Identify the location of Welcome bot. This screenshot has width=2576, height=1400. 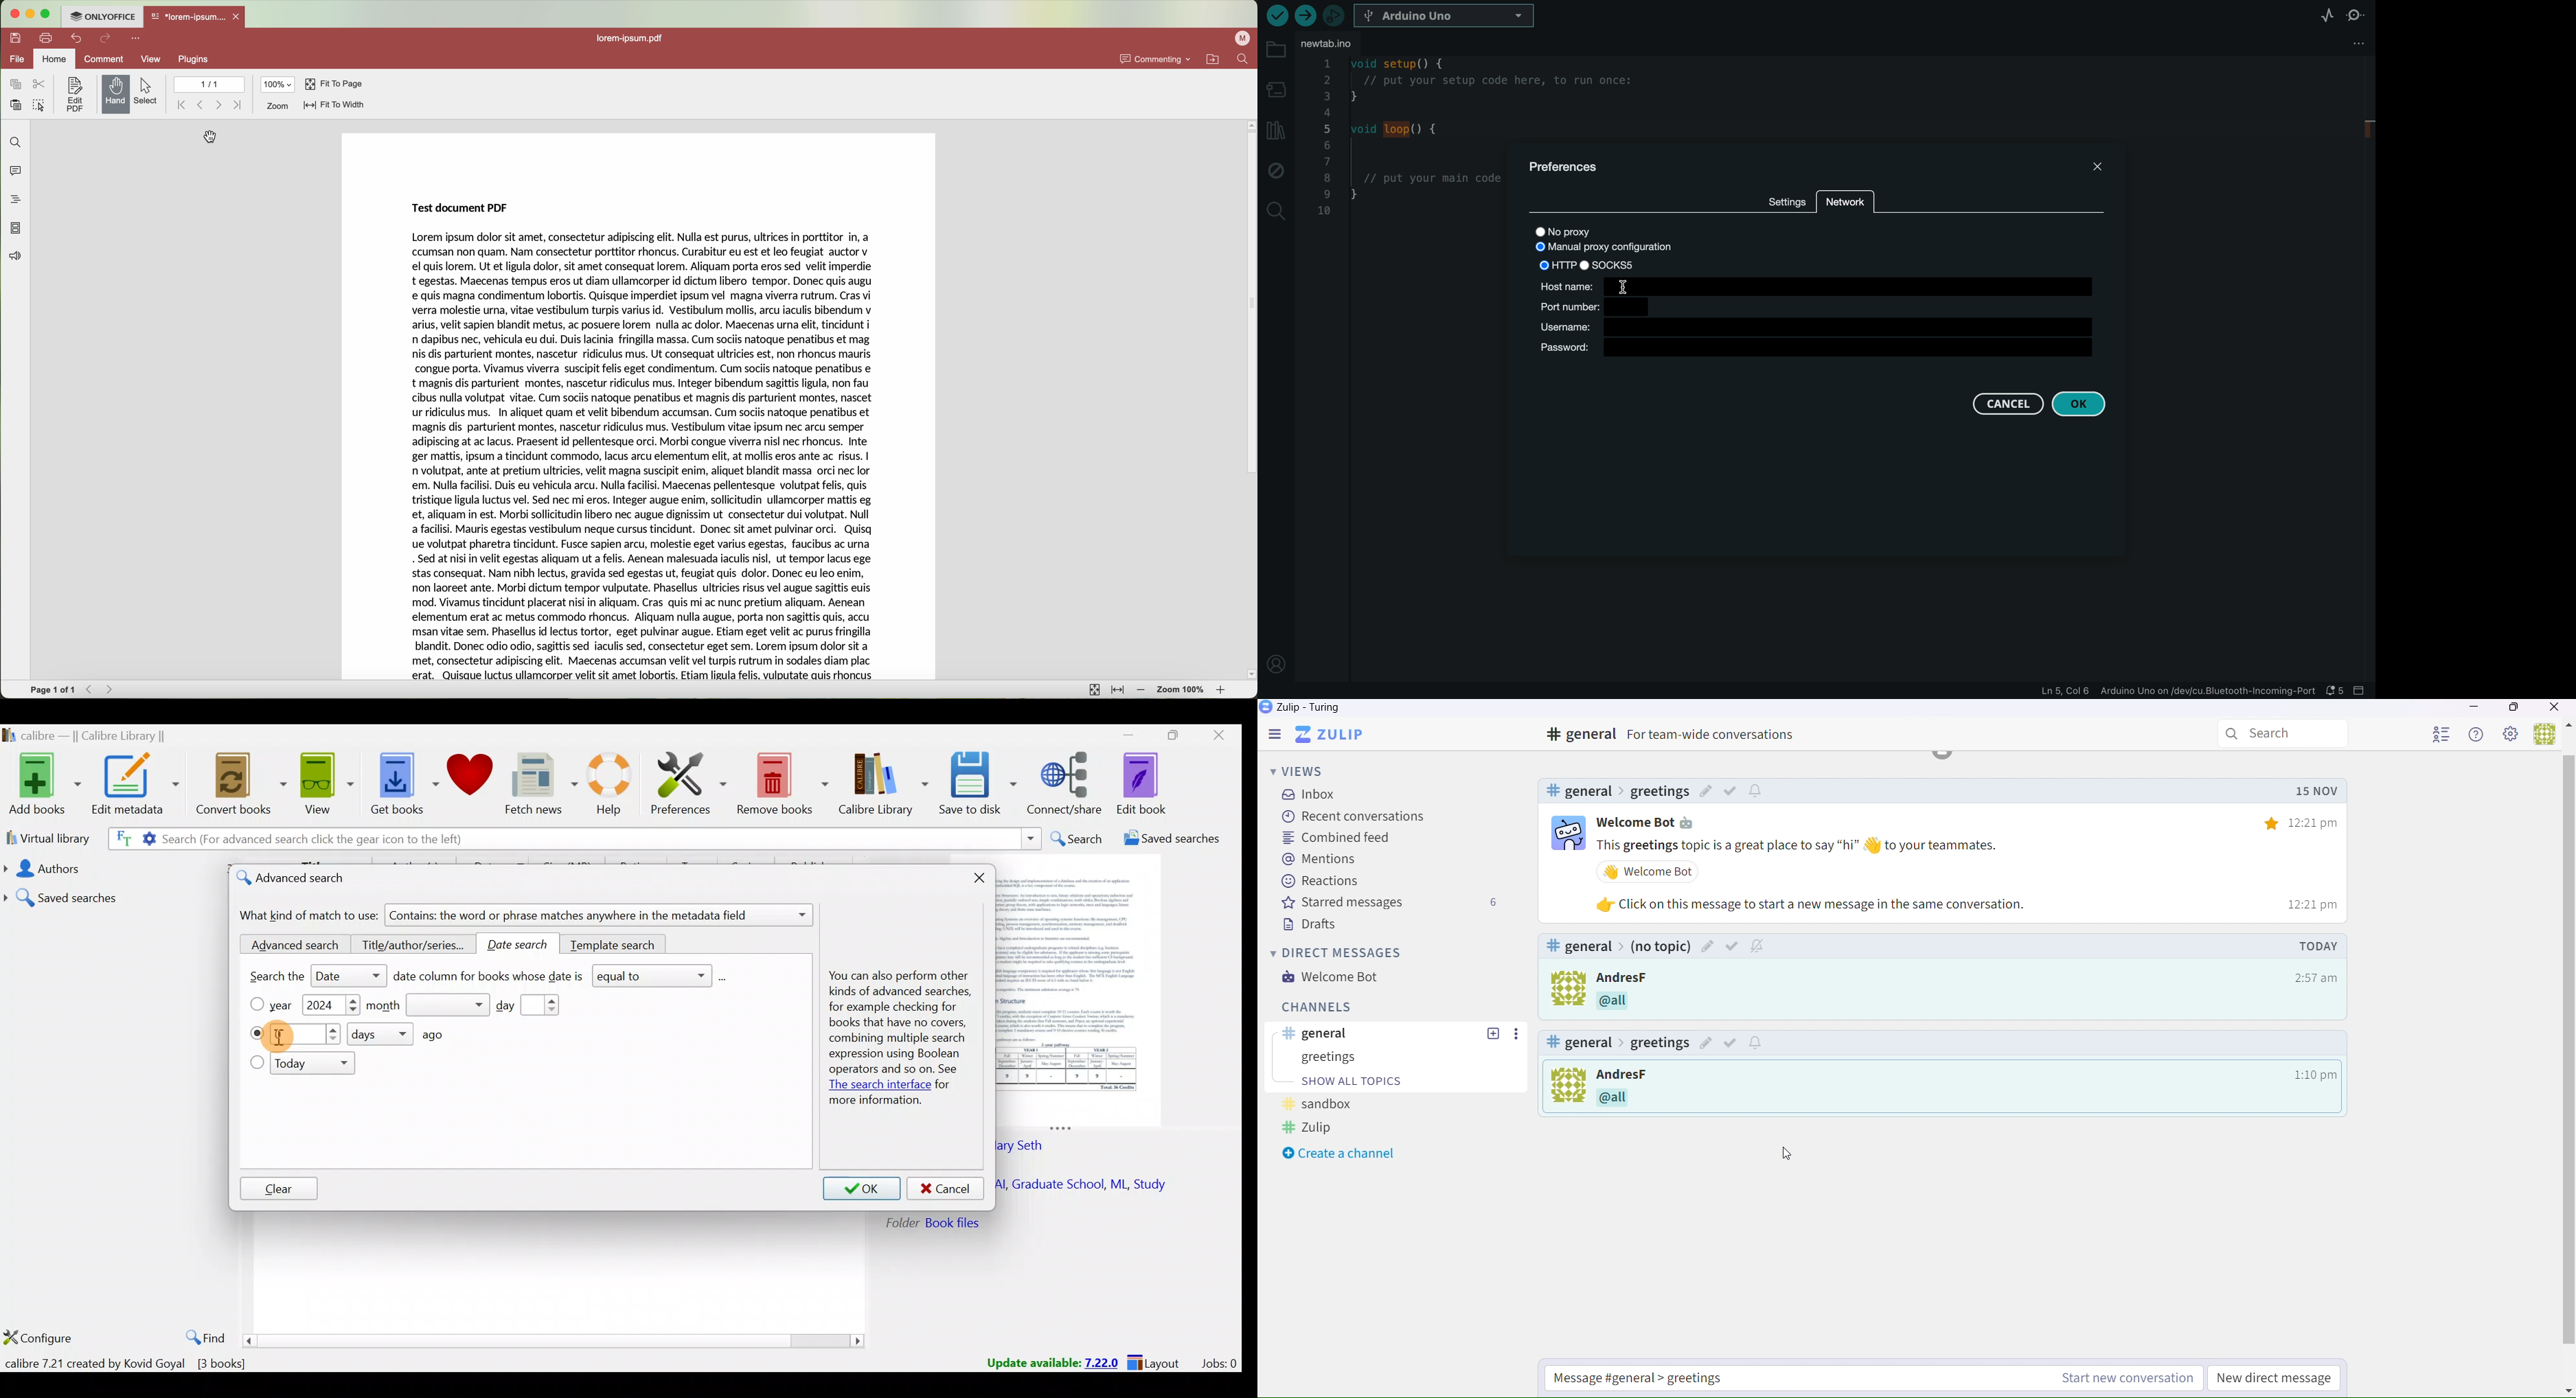
(1338, 980).